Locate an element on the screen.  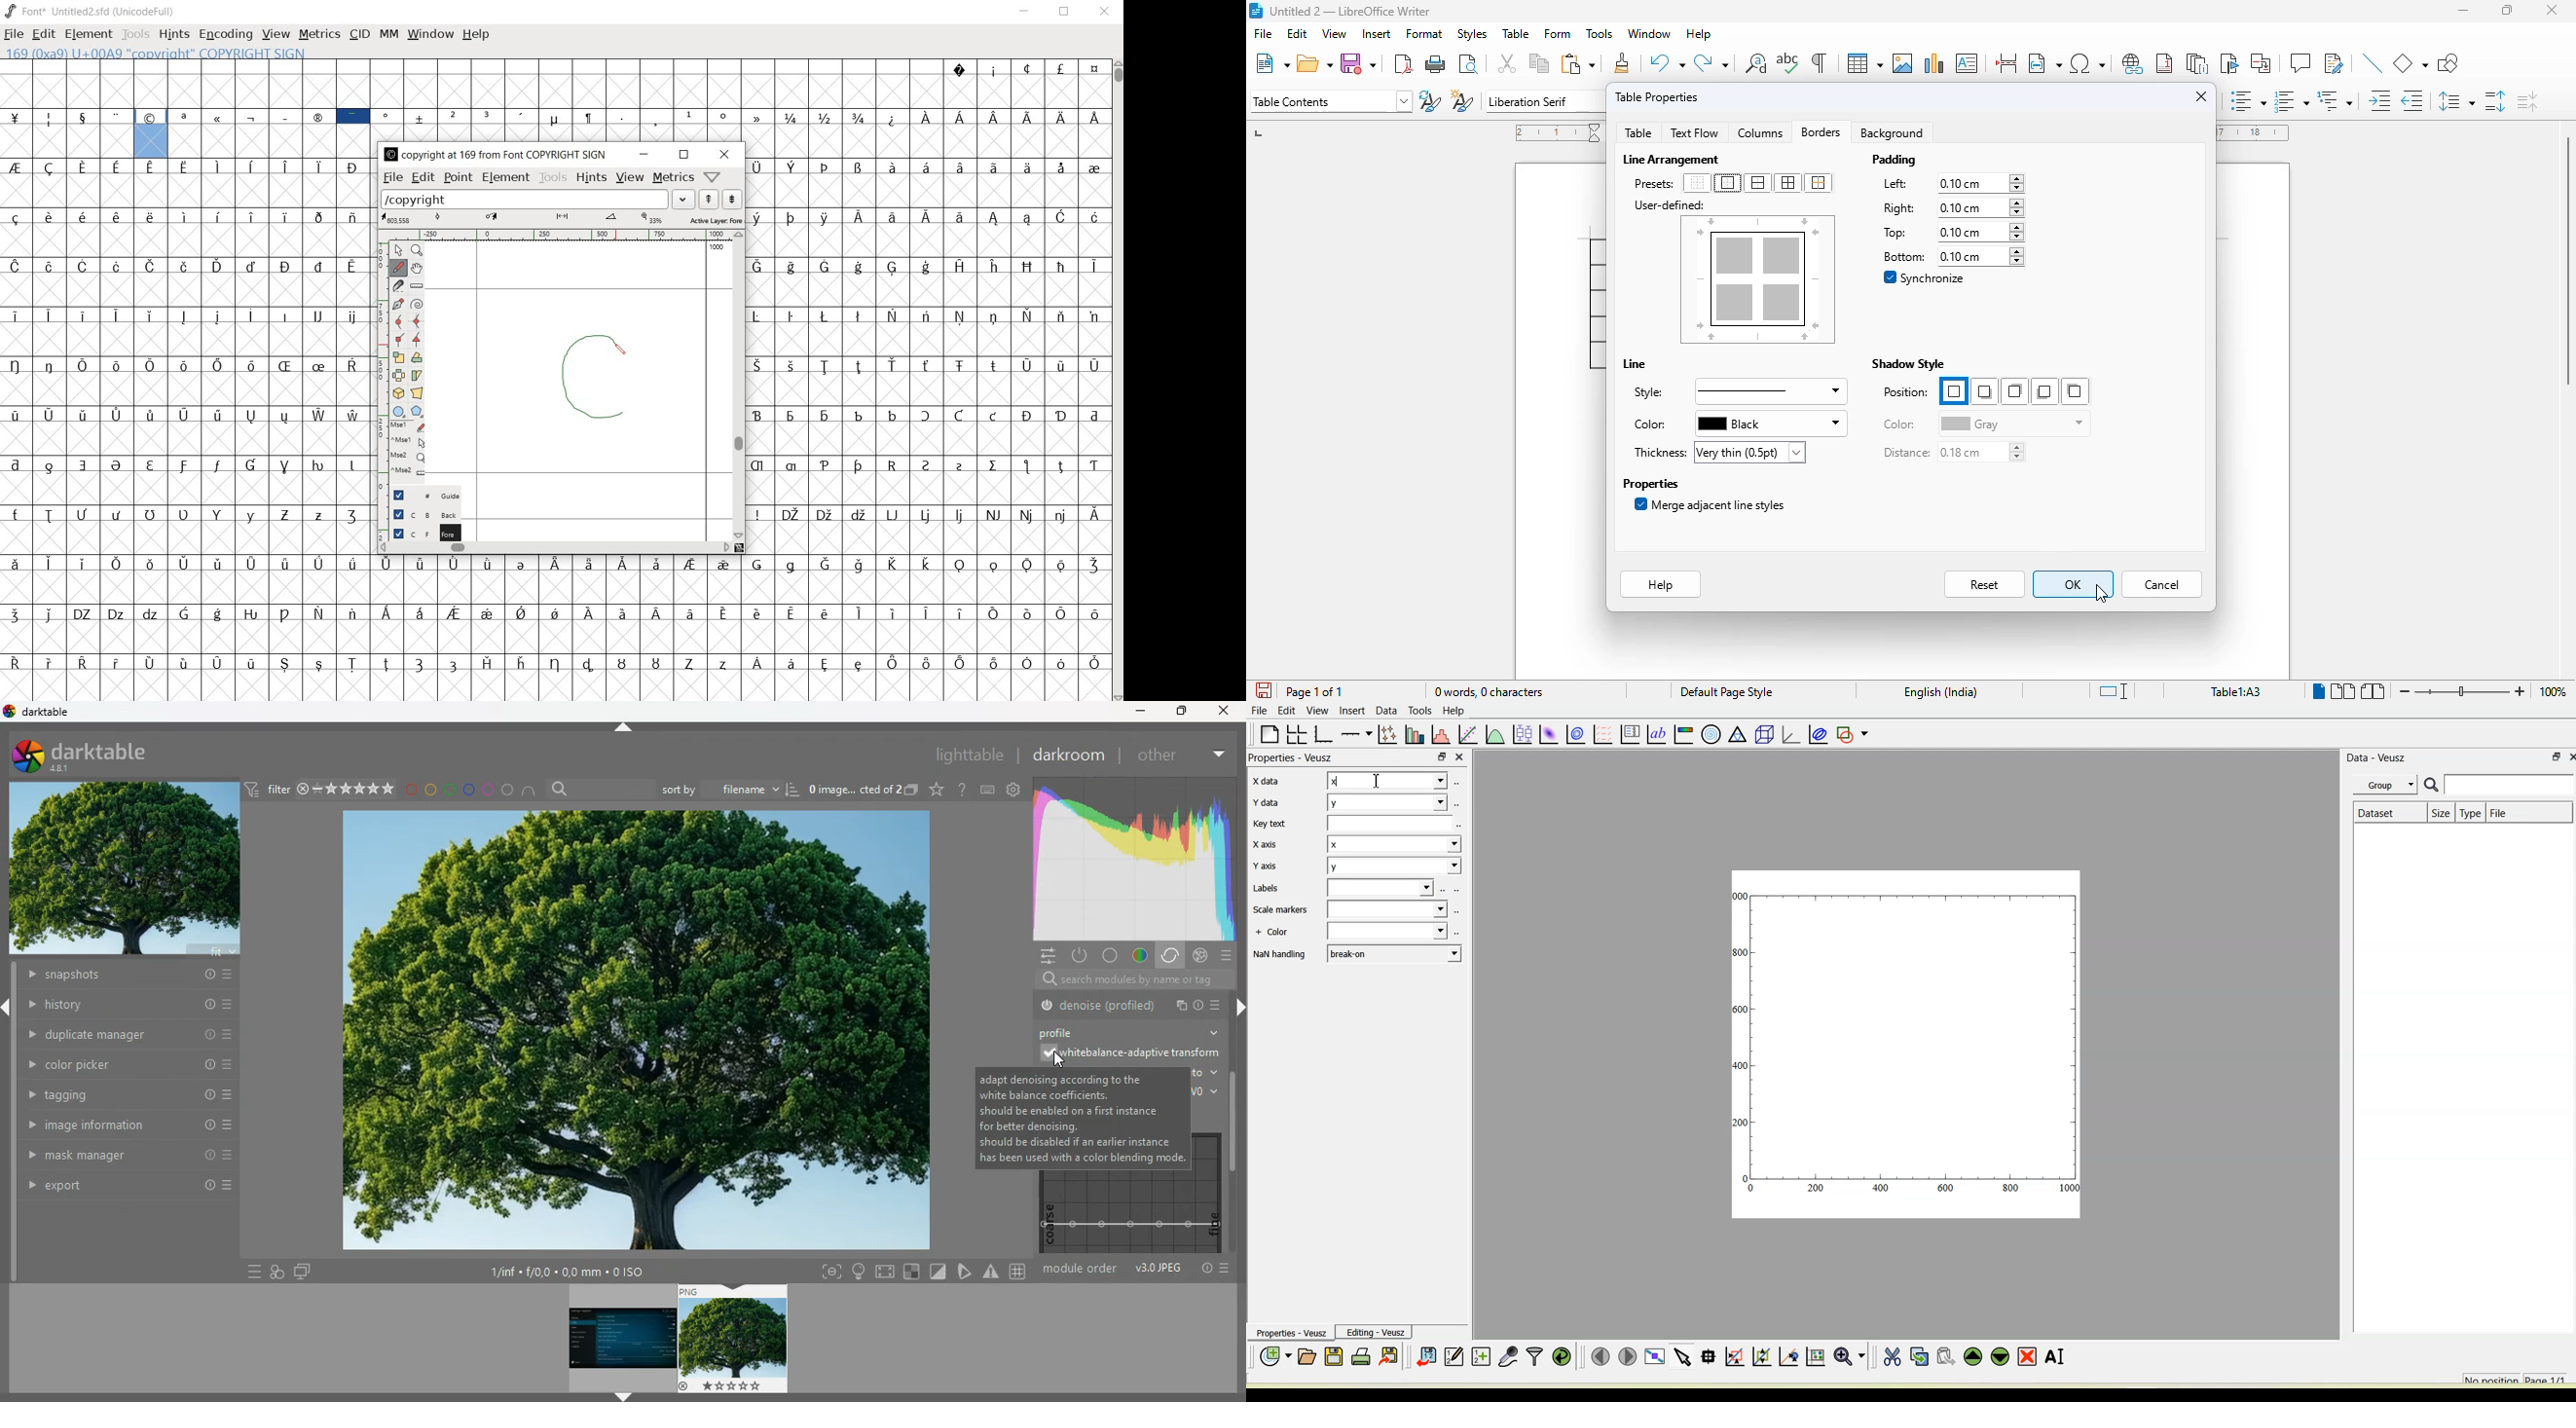
borders is located at coordinates (1820, 131).